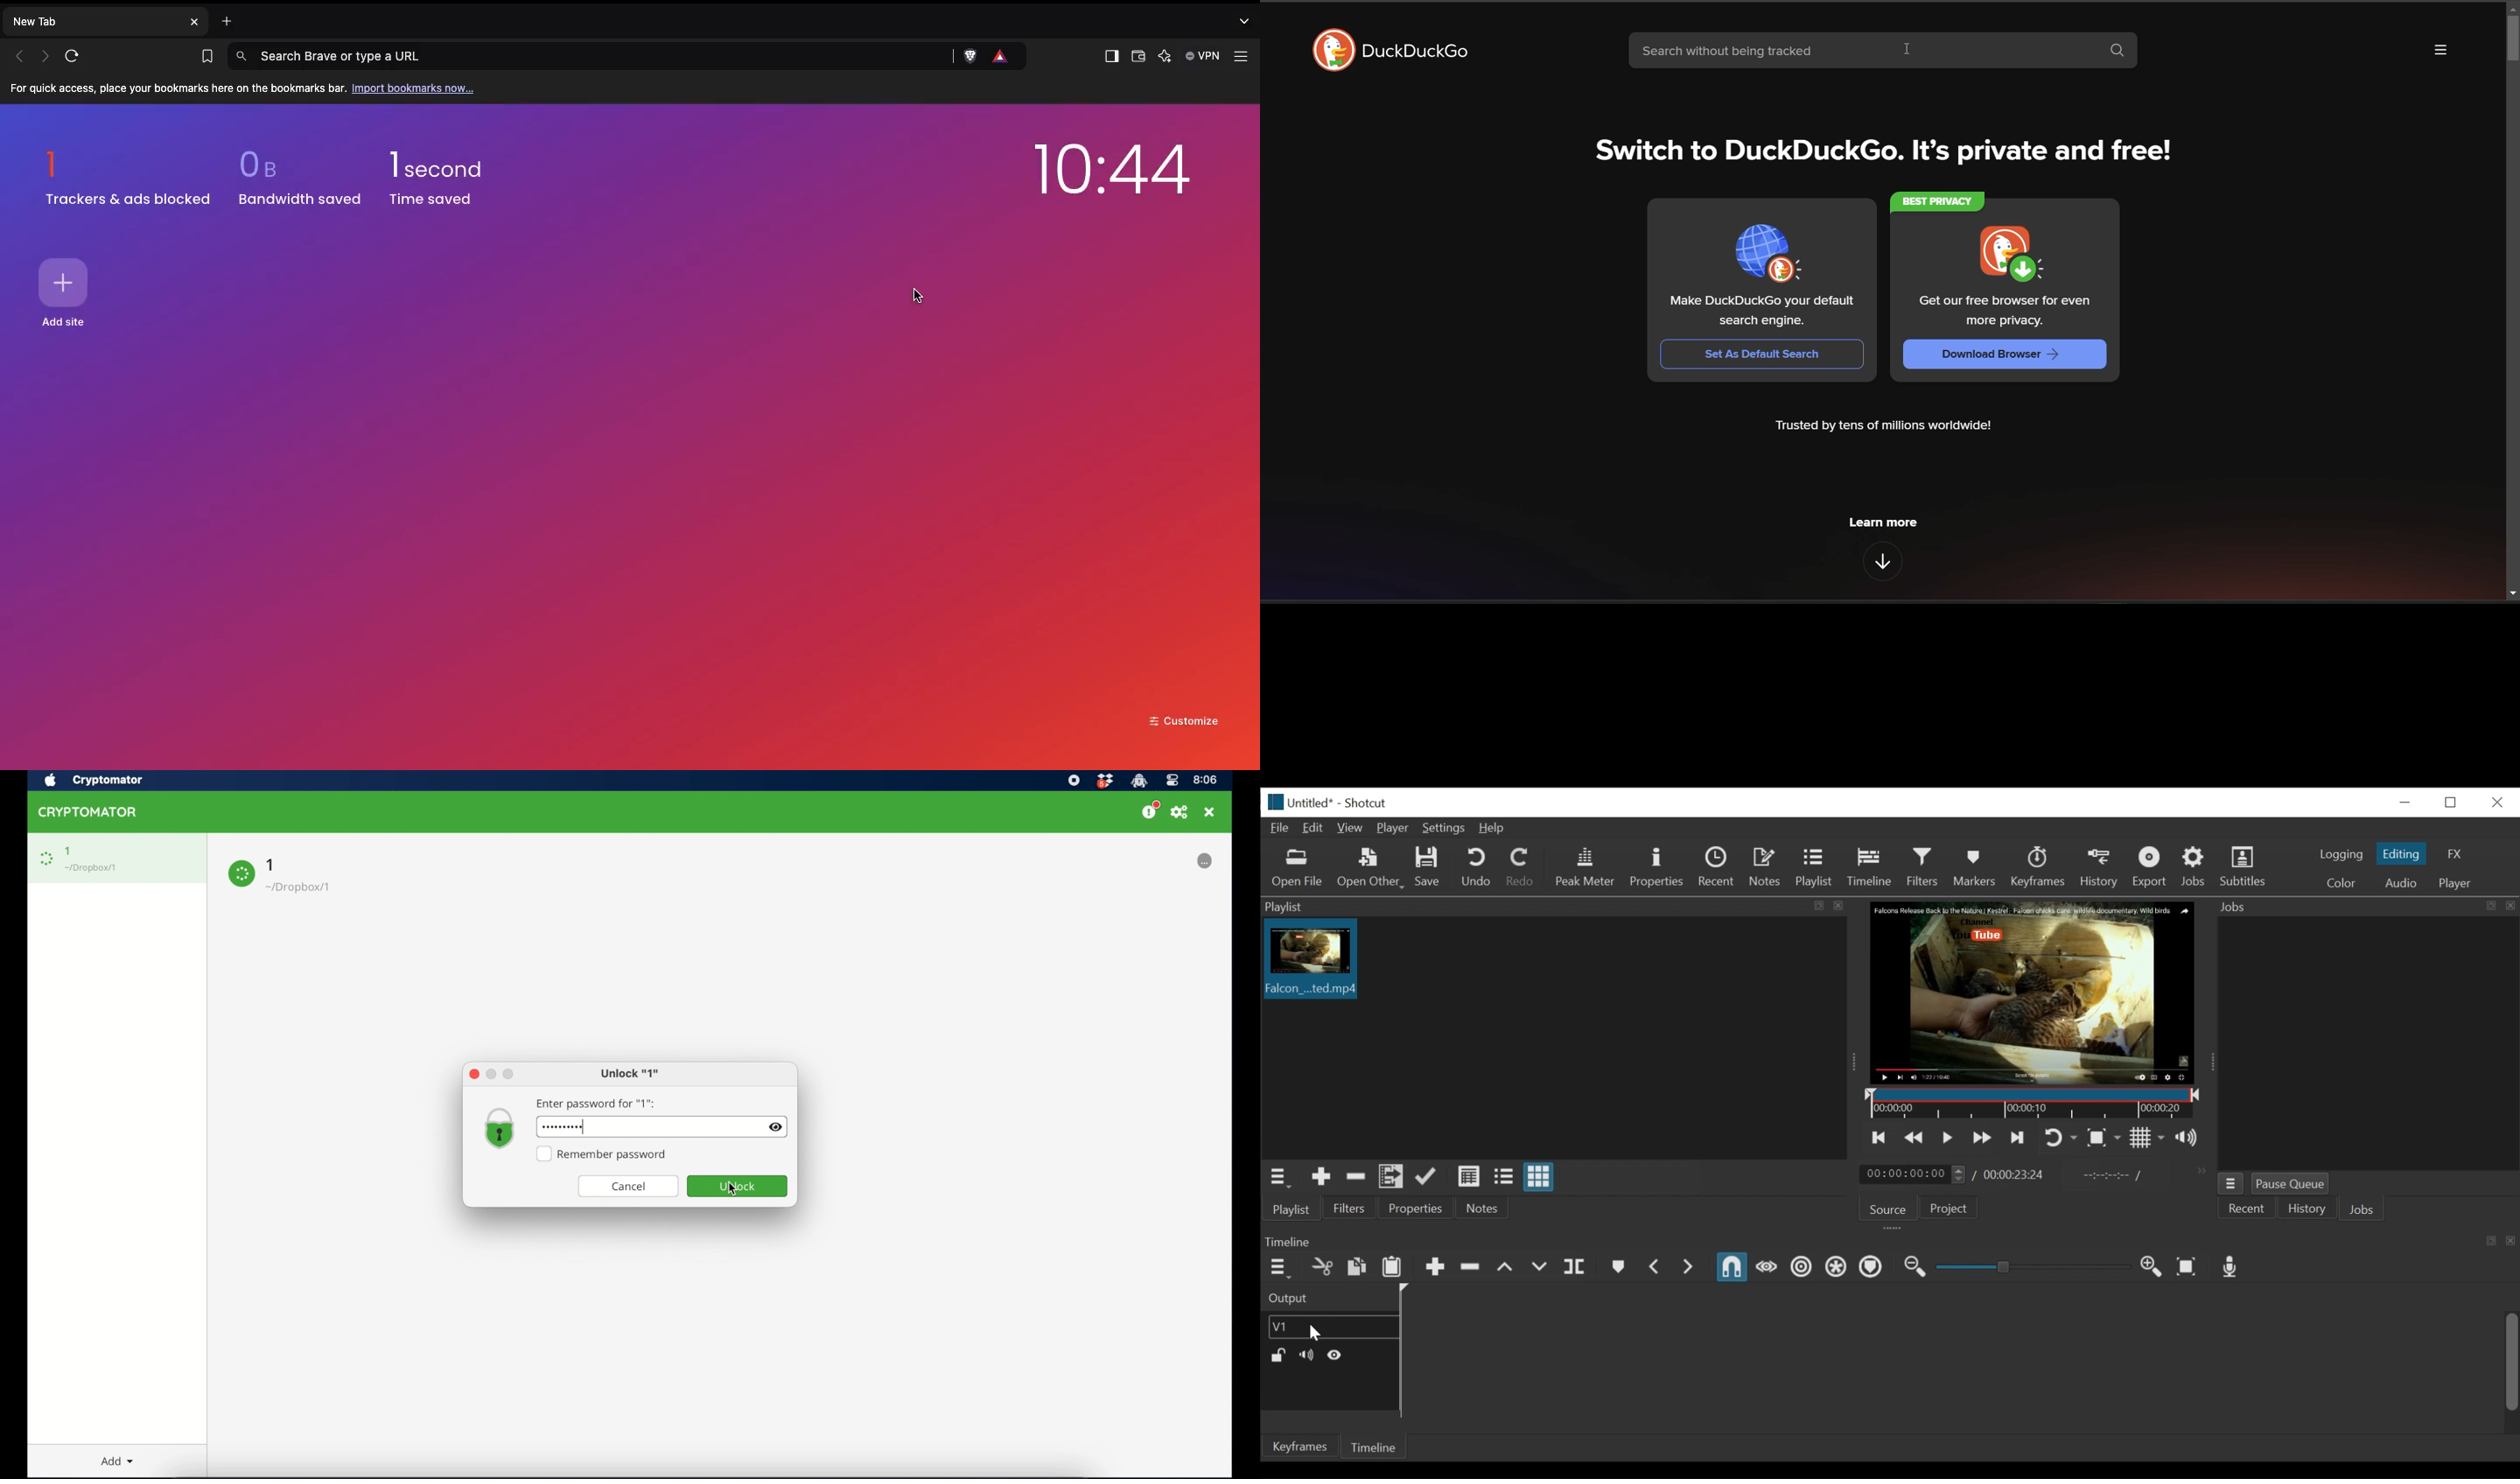  I want to click on Toggle play or pause, so click(1948, 1138).